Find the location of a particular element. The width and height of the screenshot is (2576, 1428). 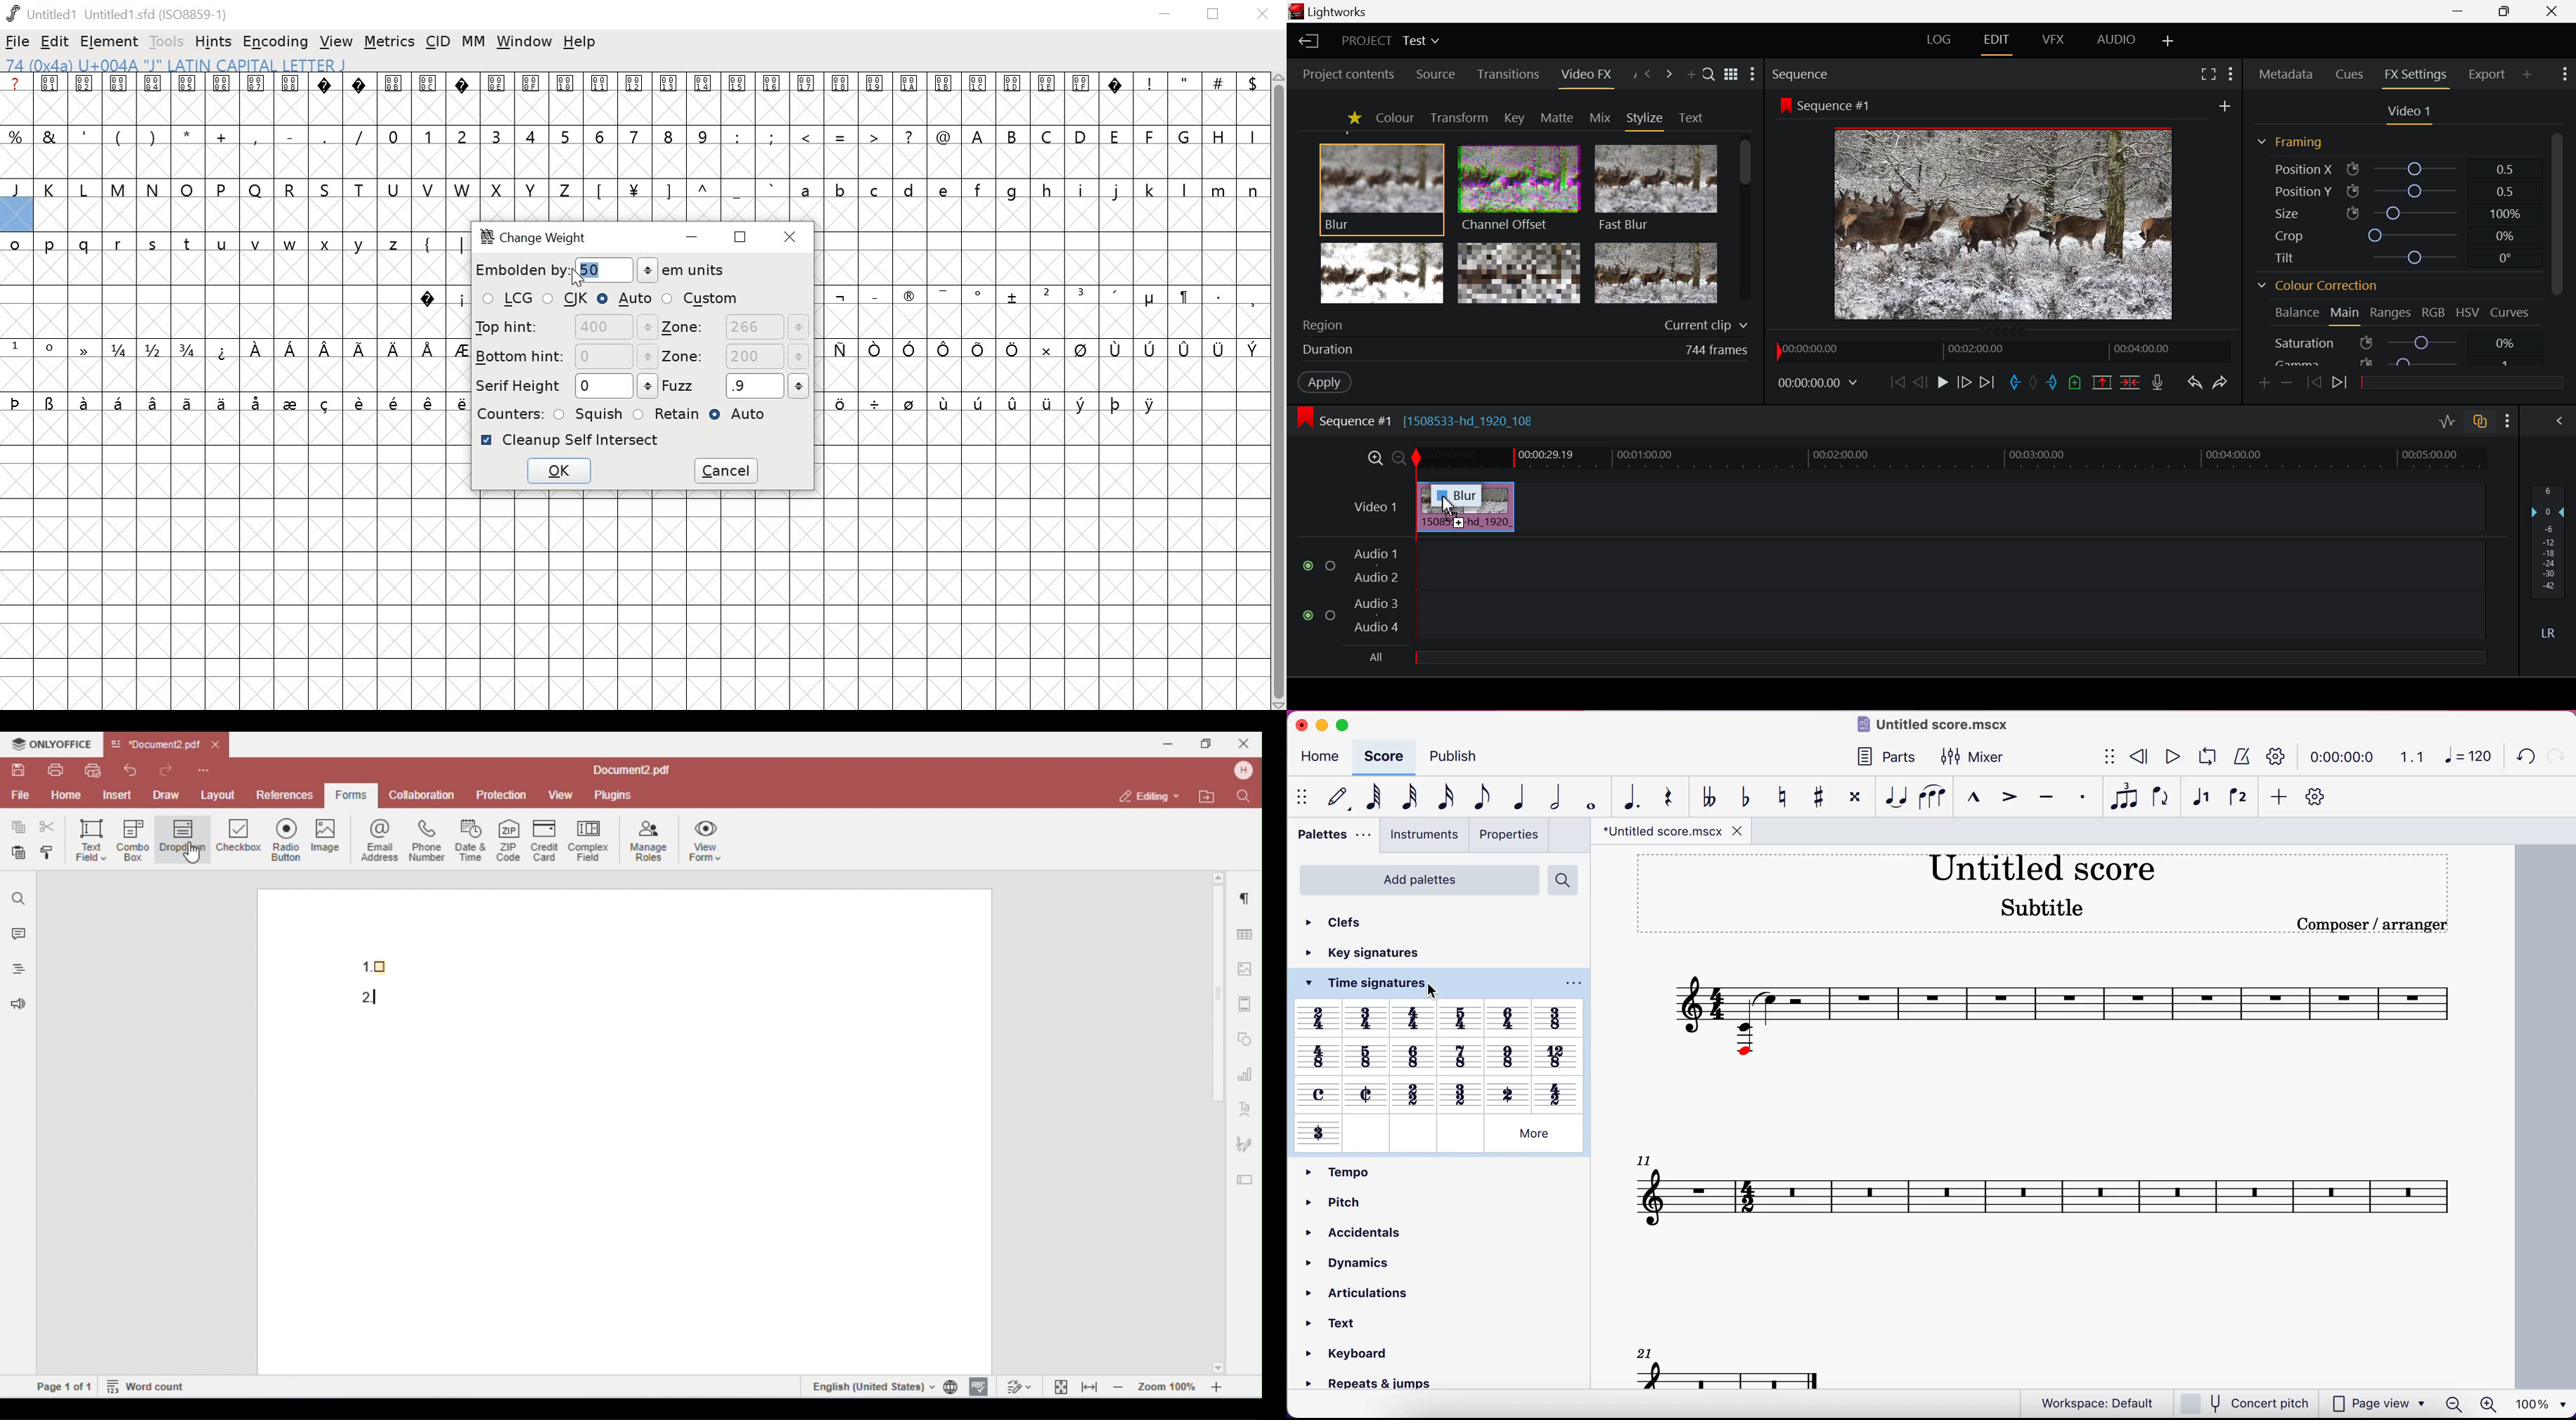

untitled score.mscx is located at coordinates (1938, 726).